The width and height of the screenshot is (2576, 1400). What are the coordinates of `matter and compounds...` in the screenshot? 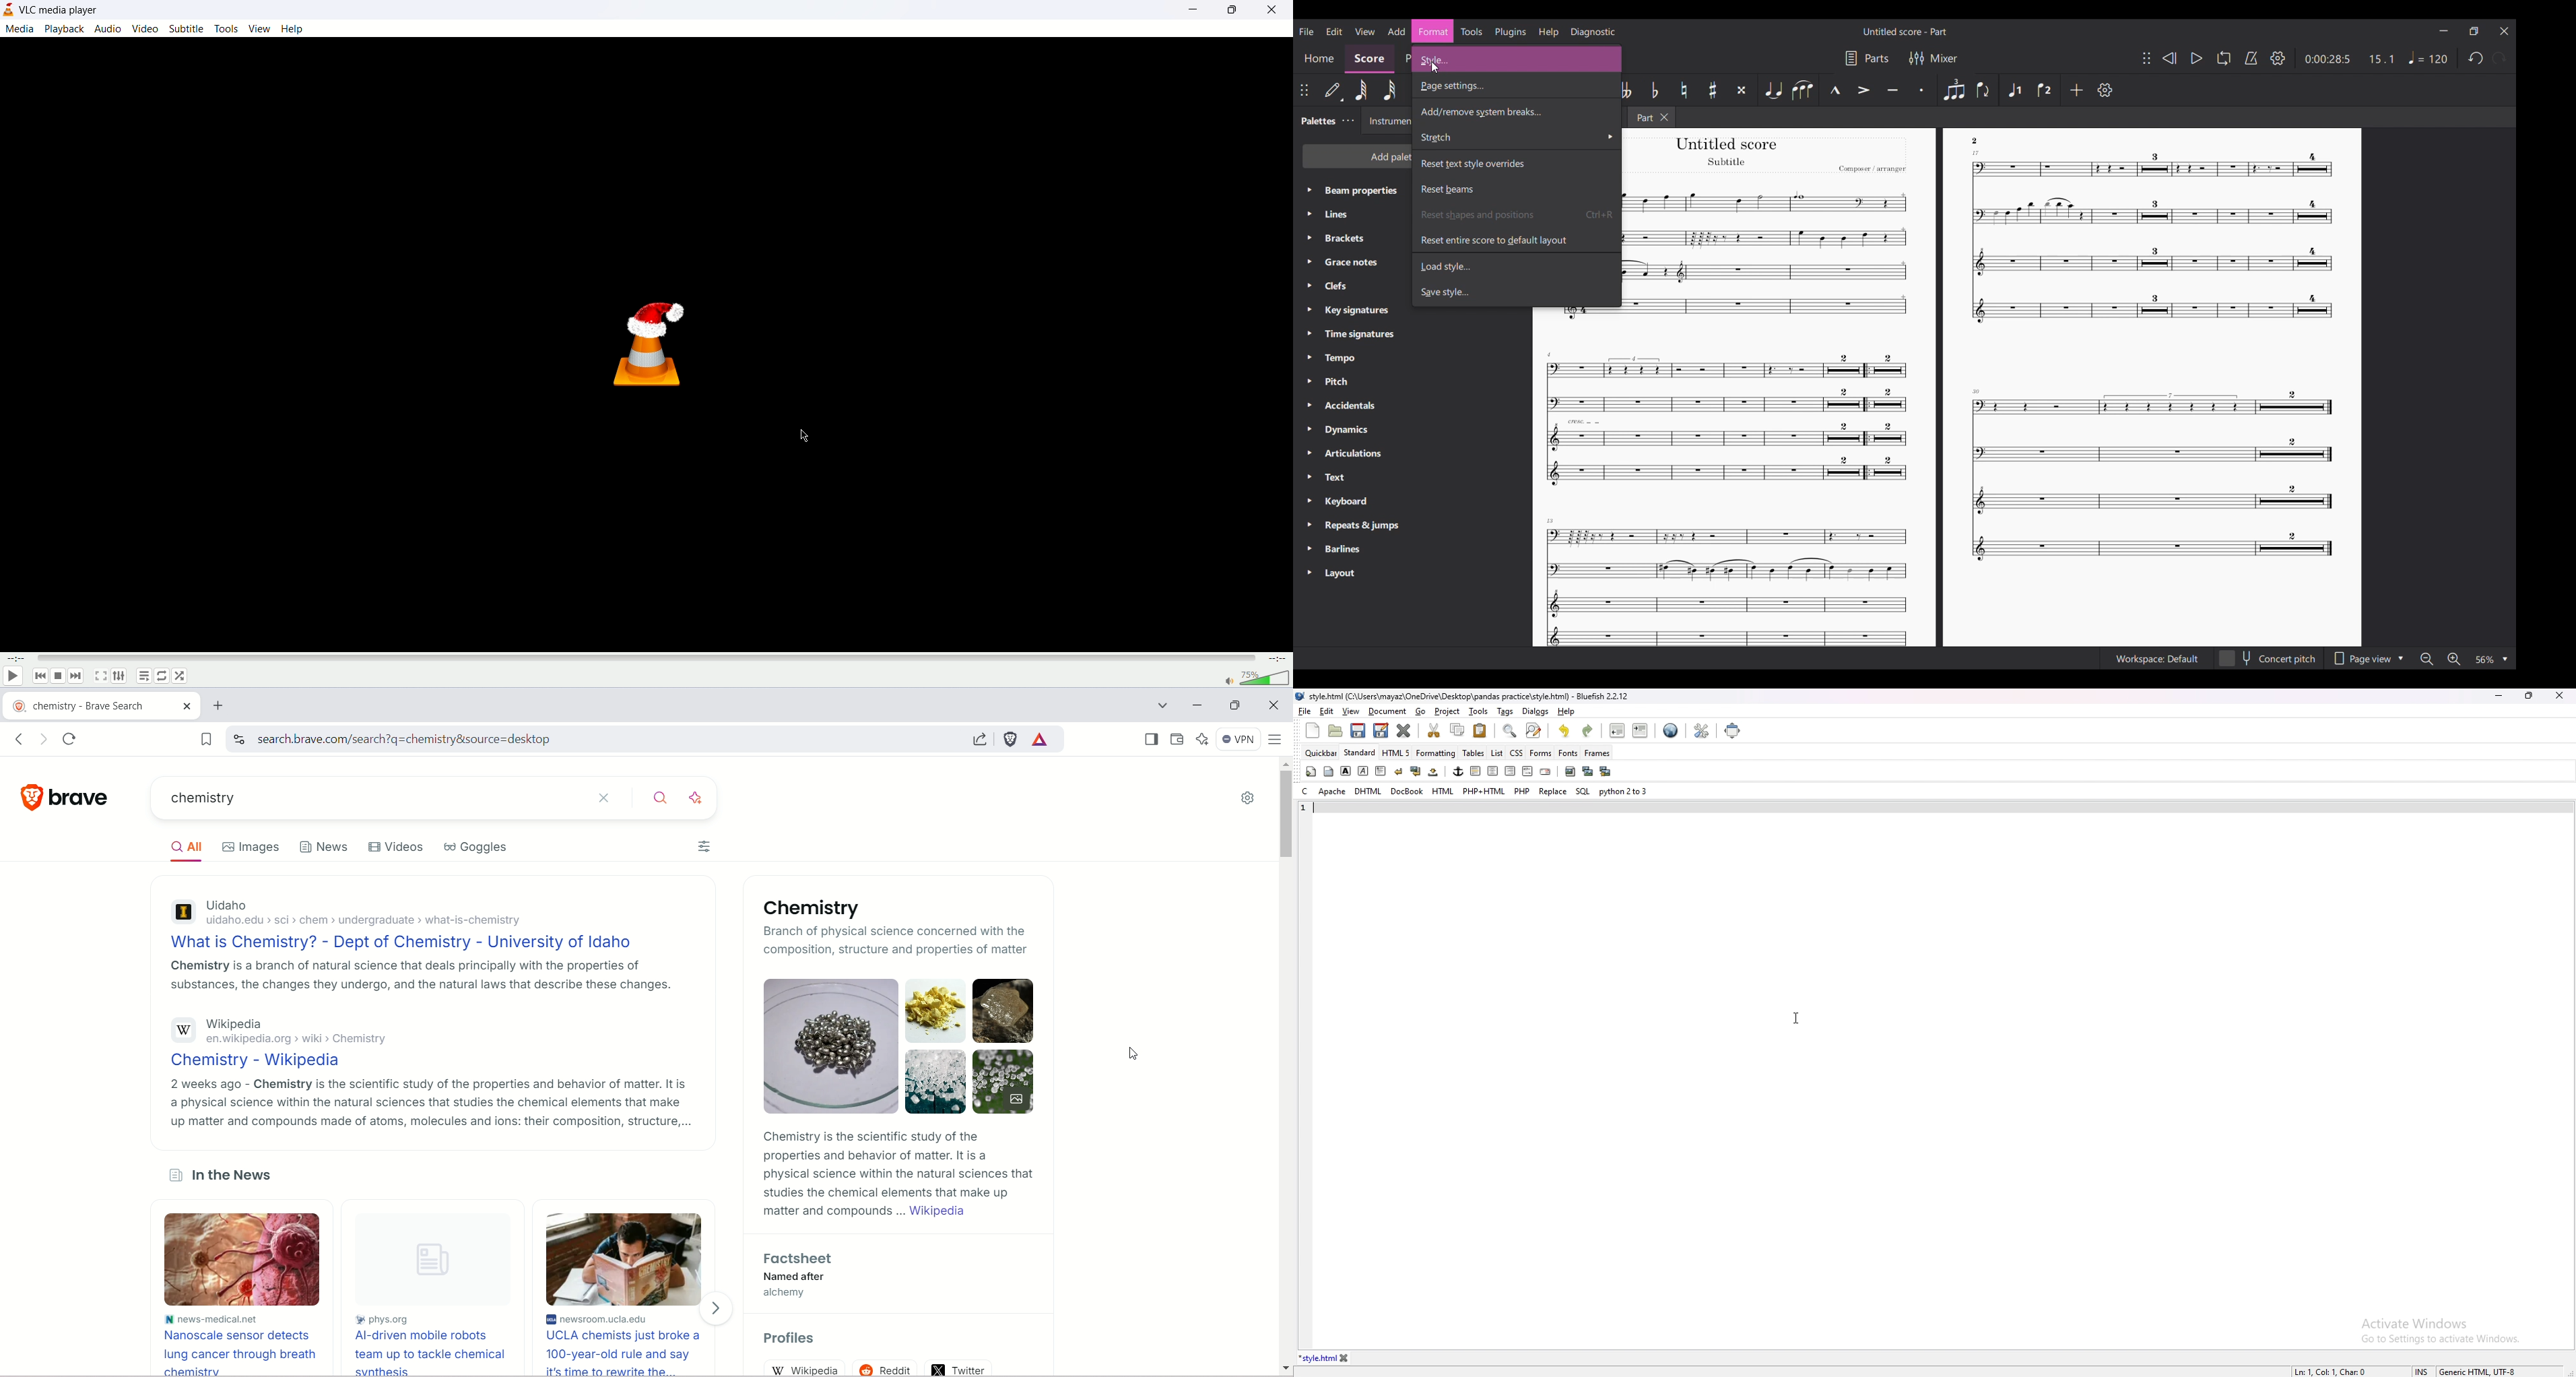 It's located at (831, 1211).